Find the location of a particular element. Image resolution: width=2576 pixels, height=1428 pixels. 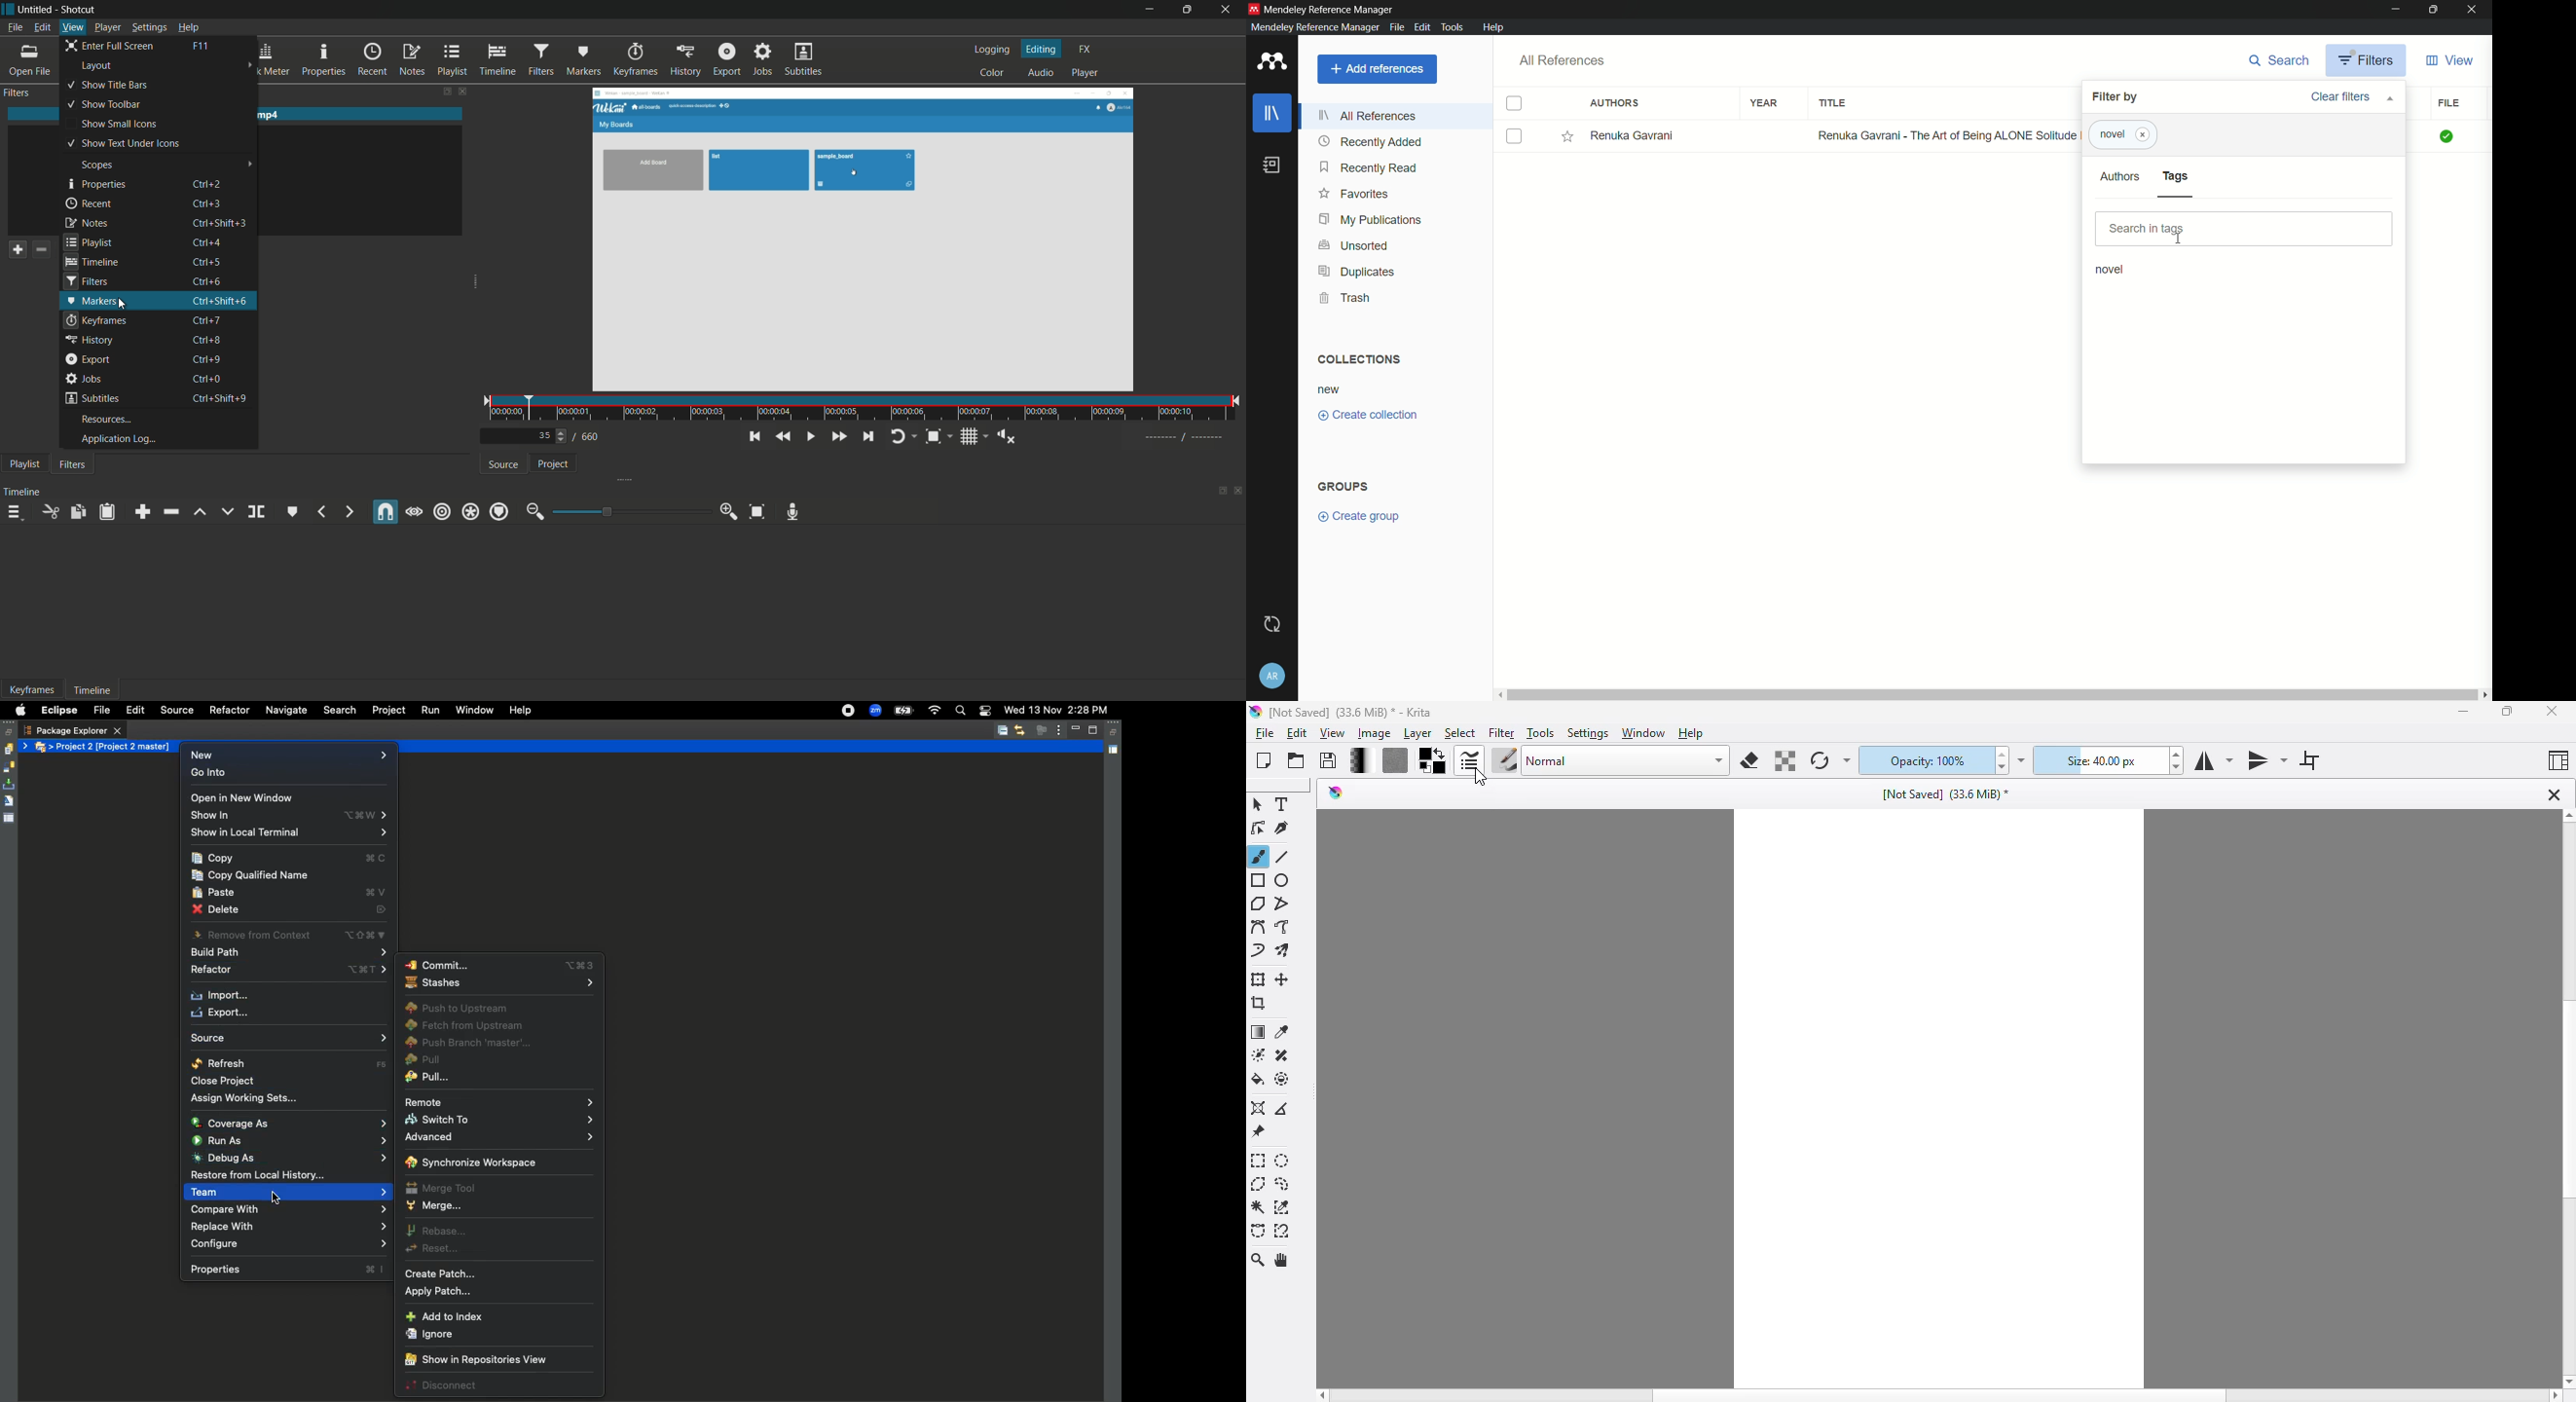

recent is located at coordinates (373, 60).